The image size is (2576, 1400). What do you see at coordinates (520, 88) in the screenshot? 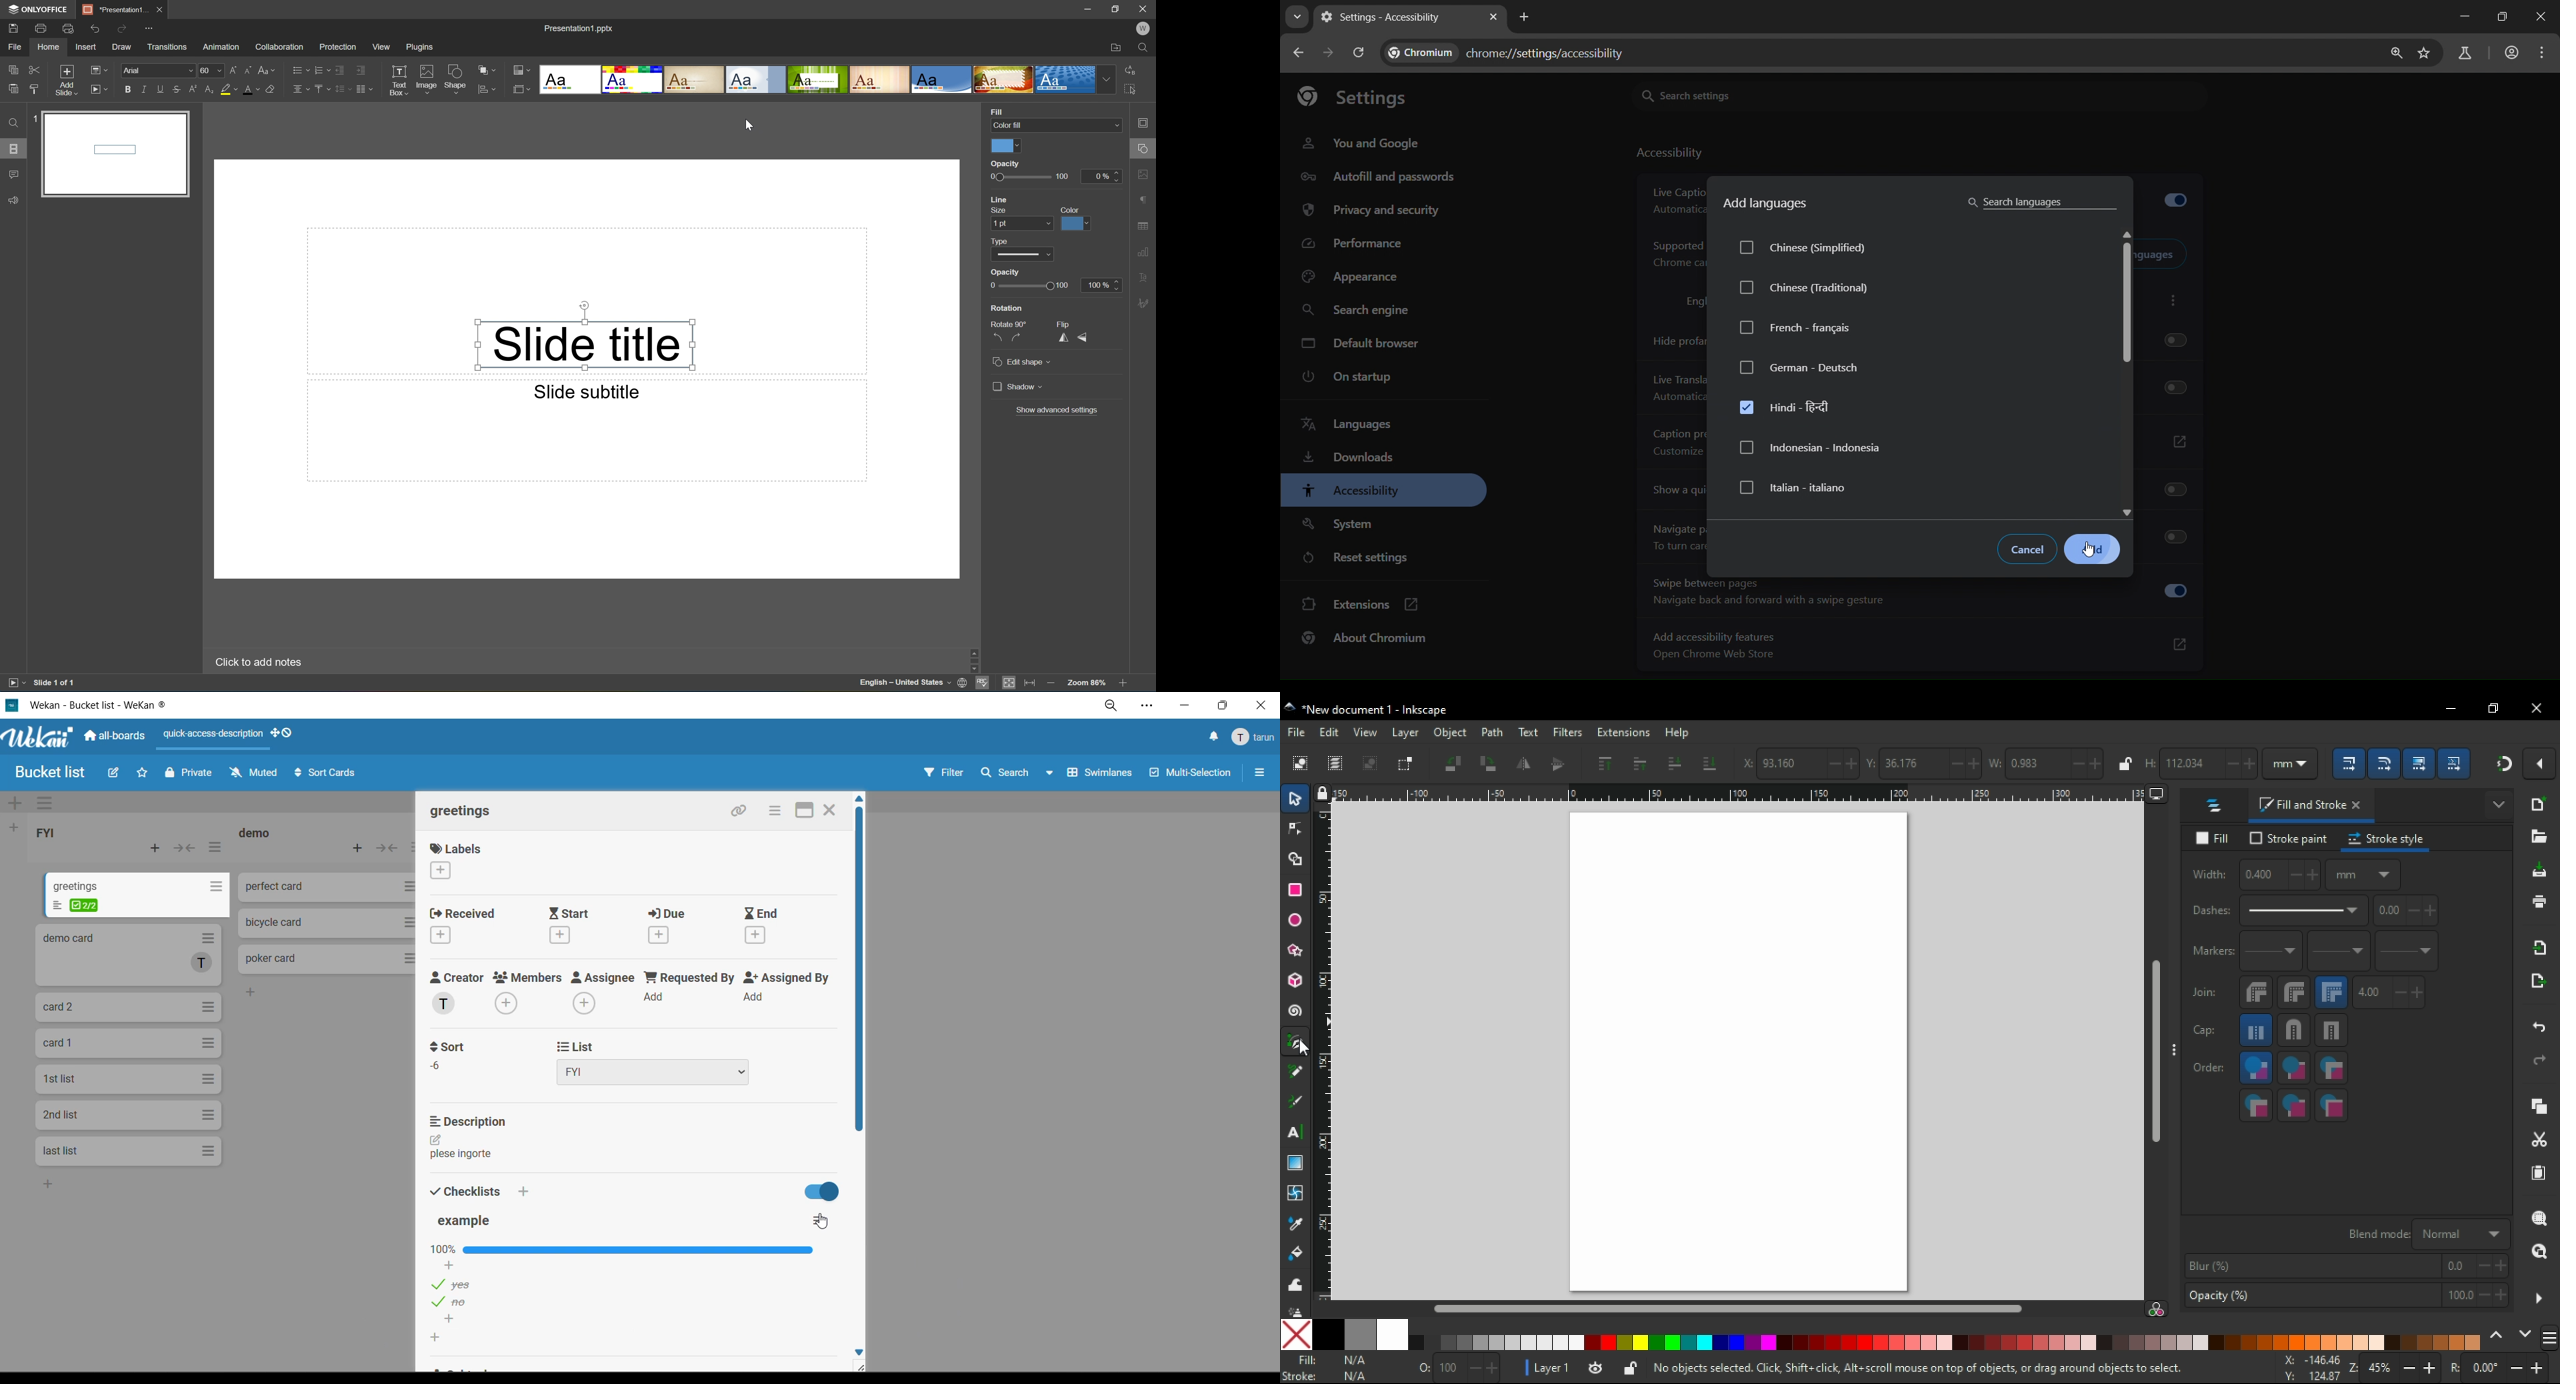
I see `icon` at bounding box center [520, 88].